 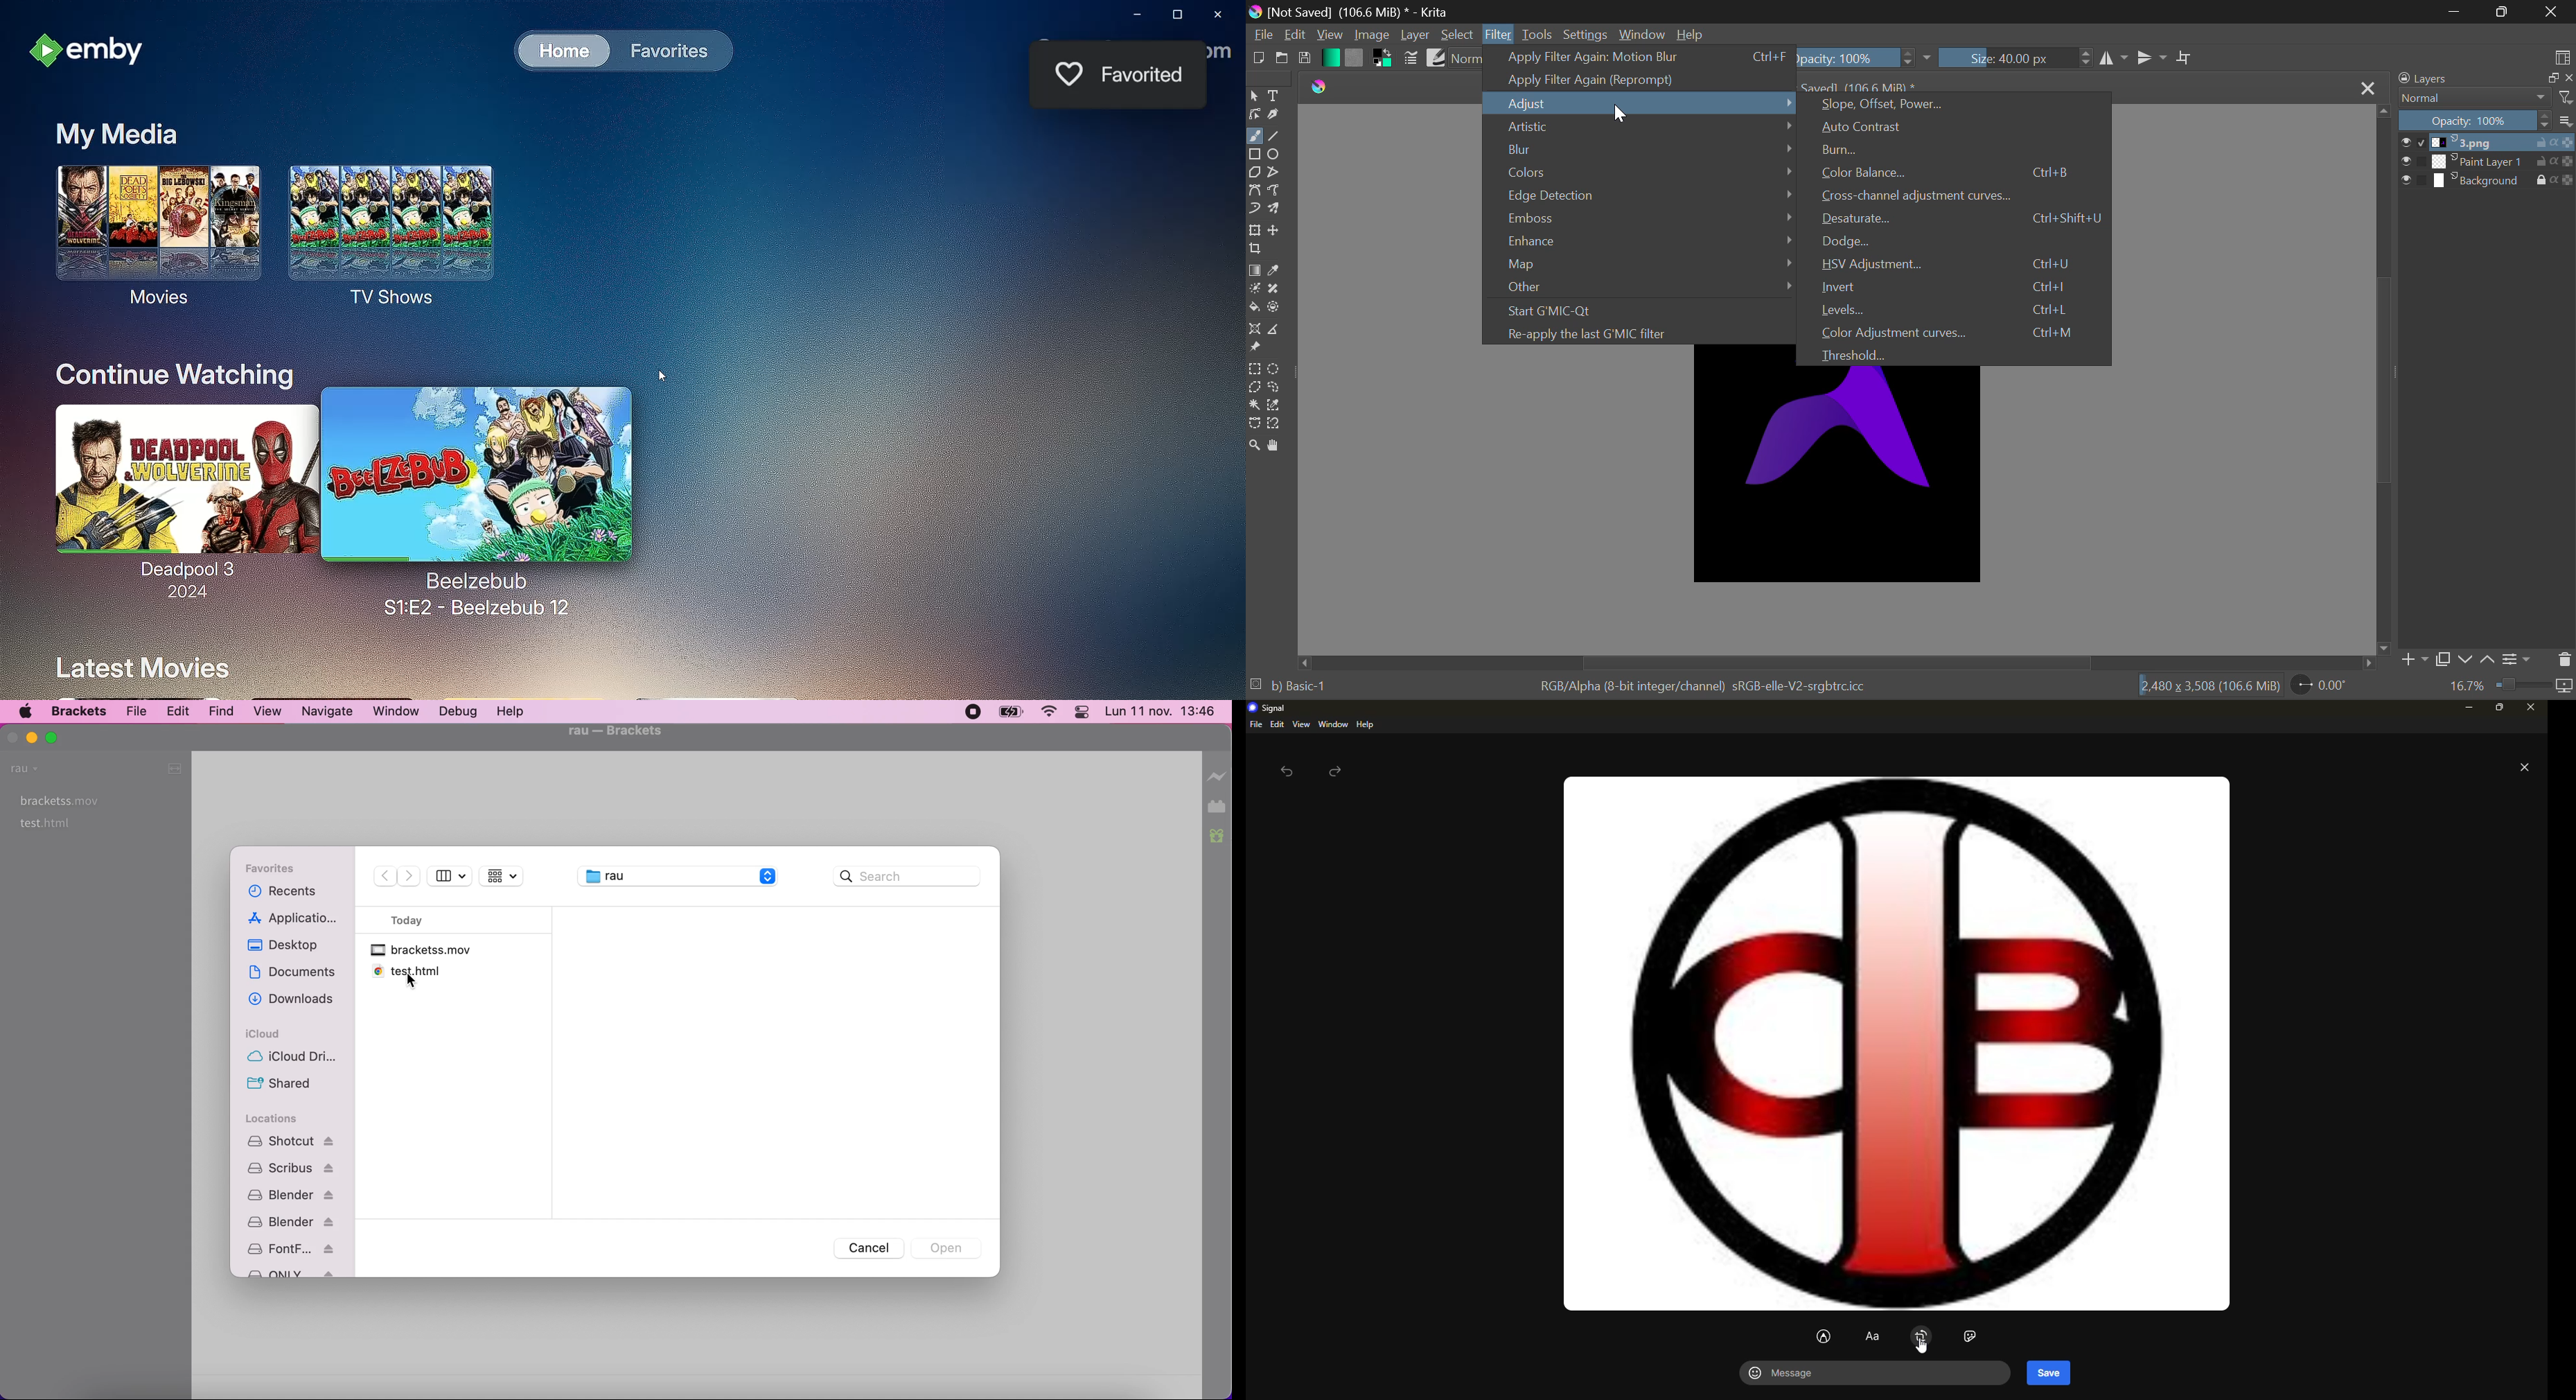 What do you see at coordinates (2550, 11) in the screenshot?
I see `Close` at bounding box center [2550, 11].